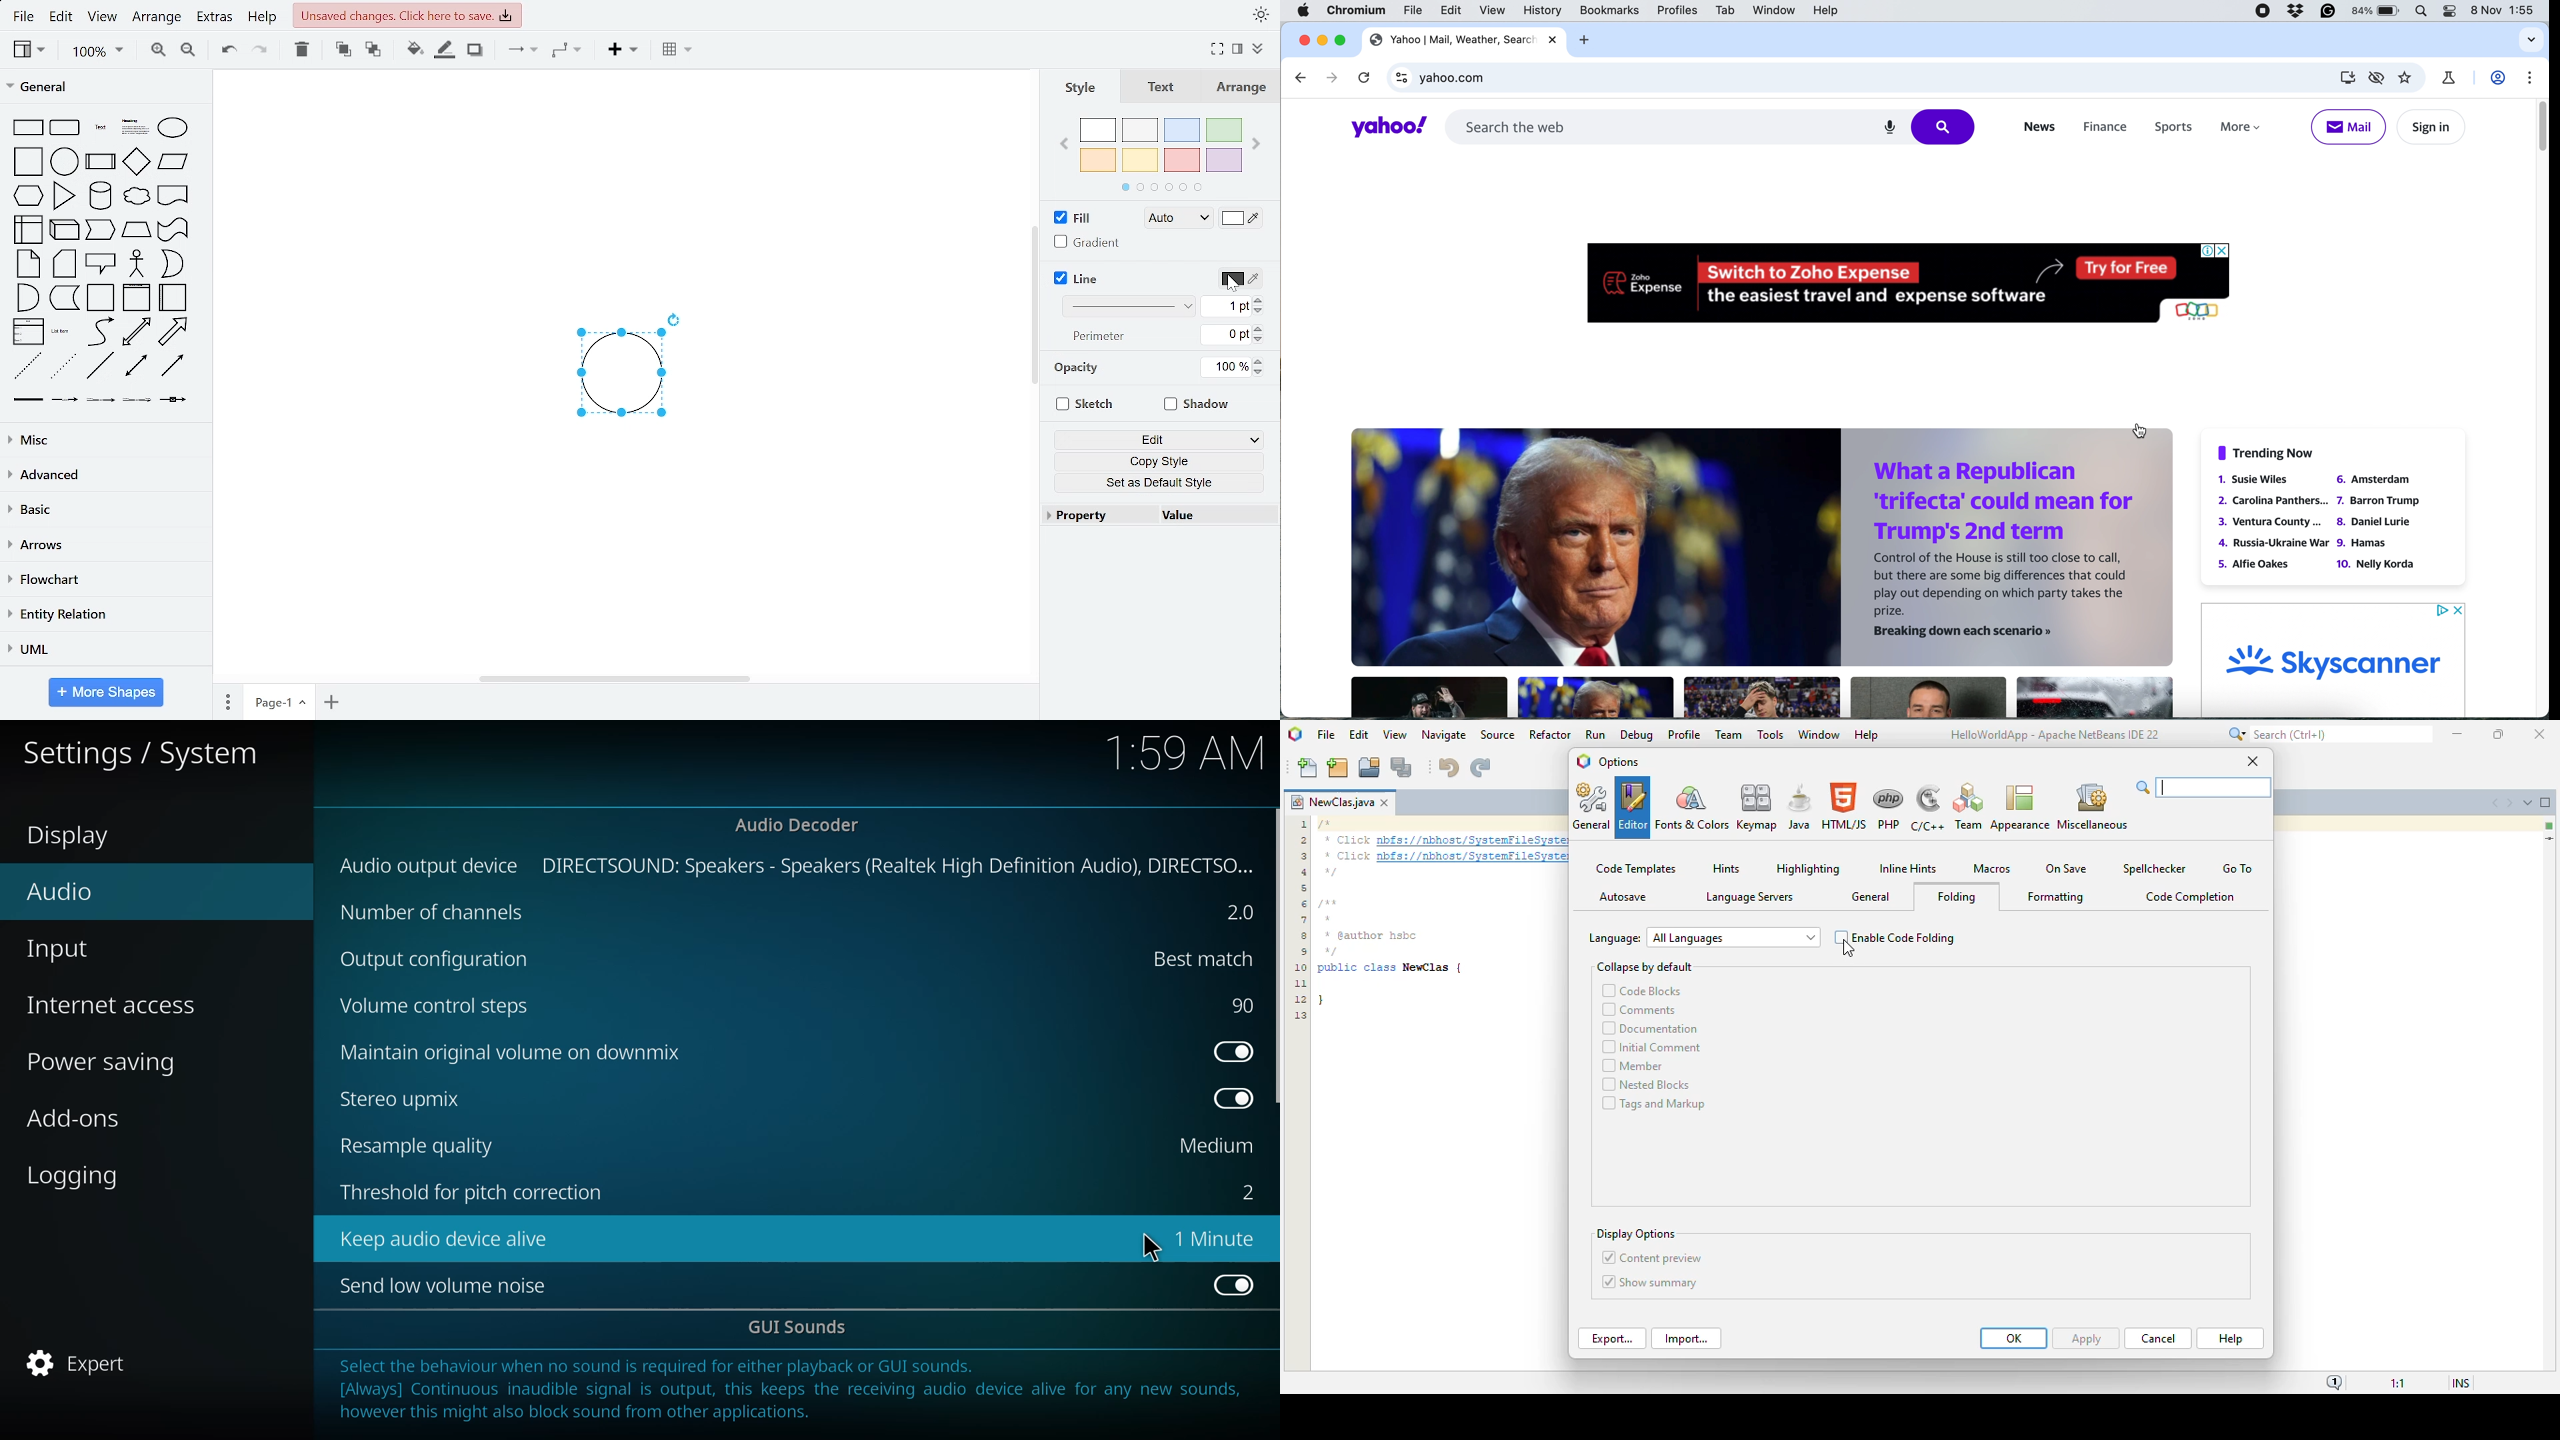  I want to click on keep audio device alive, so click(448, 1238).